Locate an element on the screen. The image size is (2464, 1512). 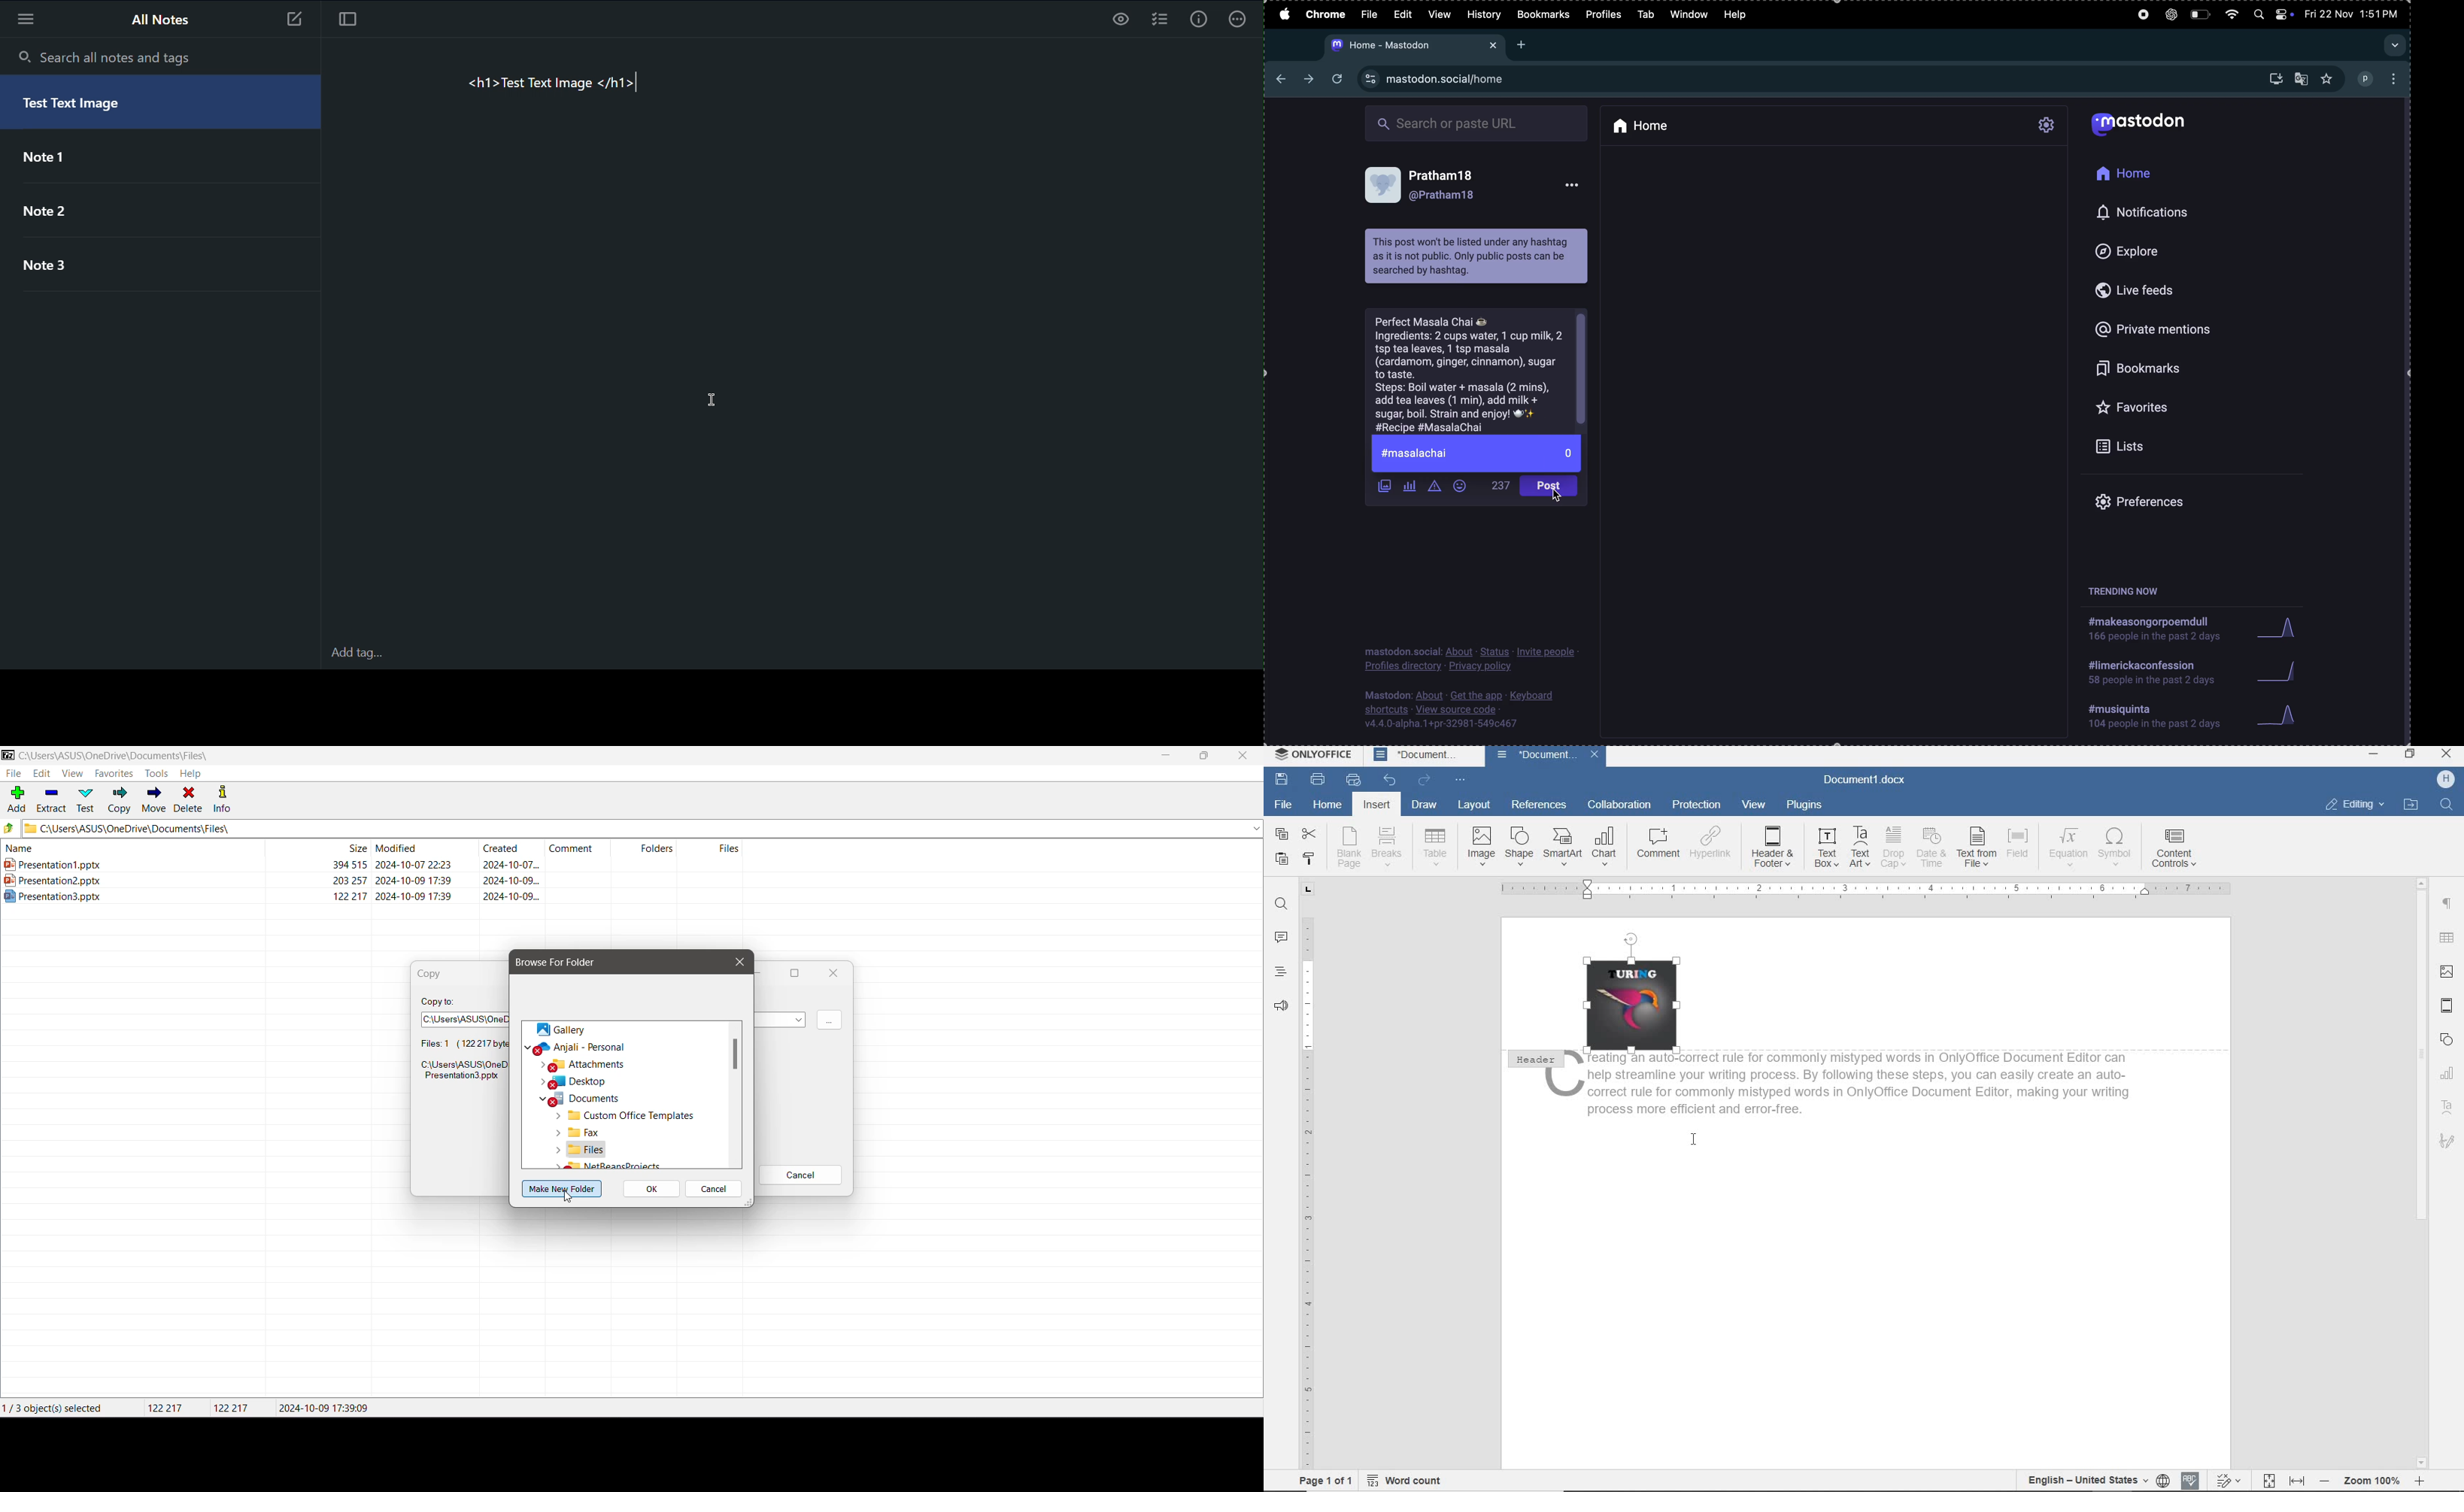
, reating an auto-correct rule for commonly mistyped words in OnlyOffice Document Editor can
help streamline your writing process. By following these steps, you can easily create an auto-

correct rule for commonly mistyped words in OnlyOffice Document Editor, making your writing
process more efficient and error-free | is located at coordinates (1852, 1095).